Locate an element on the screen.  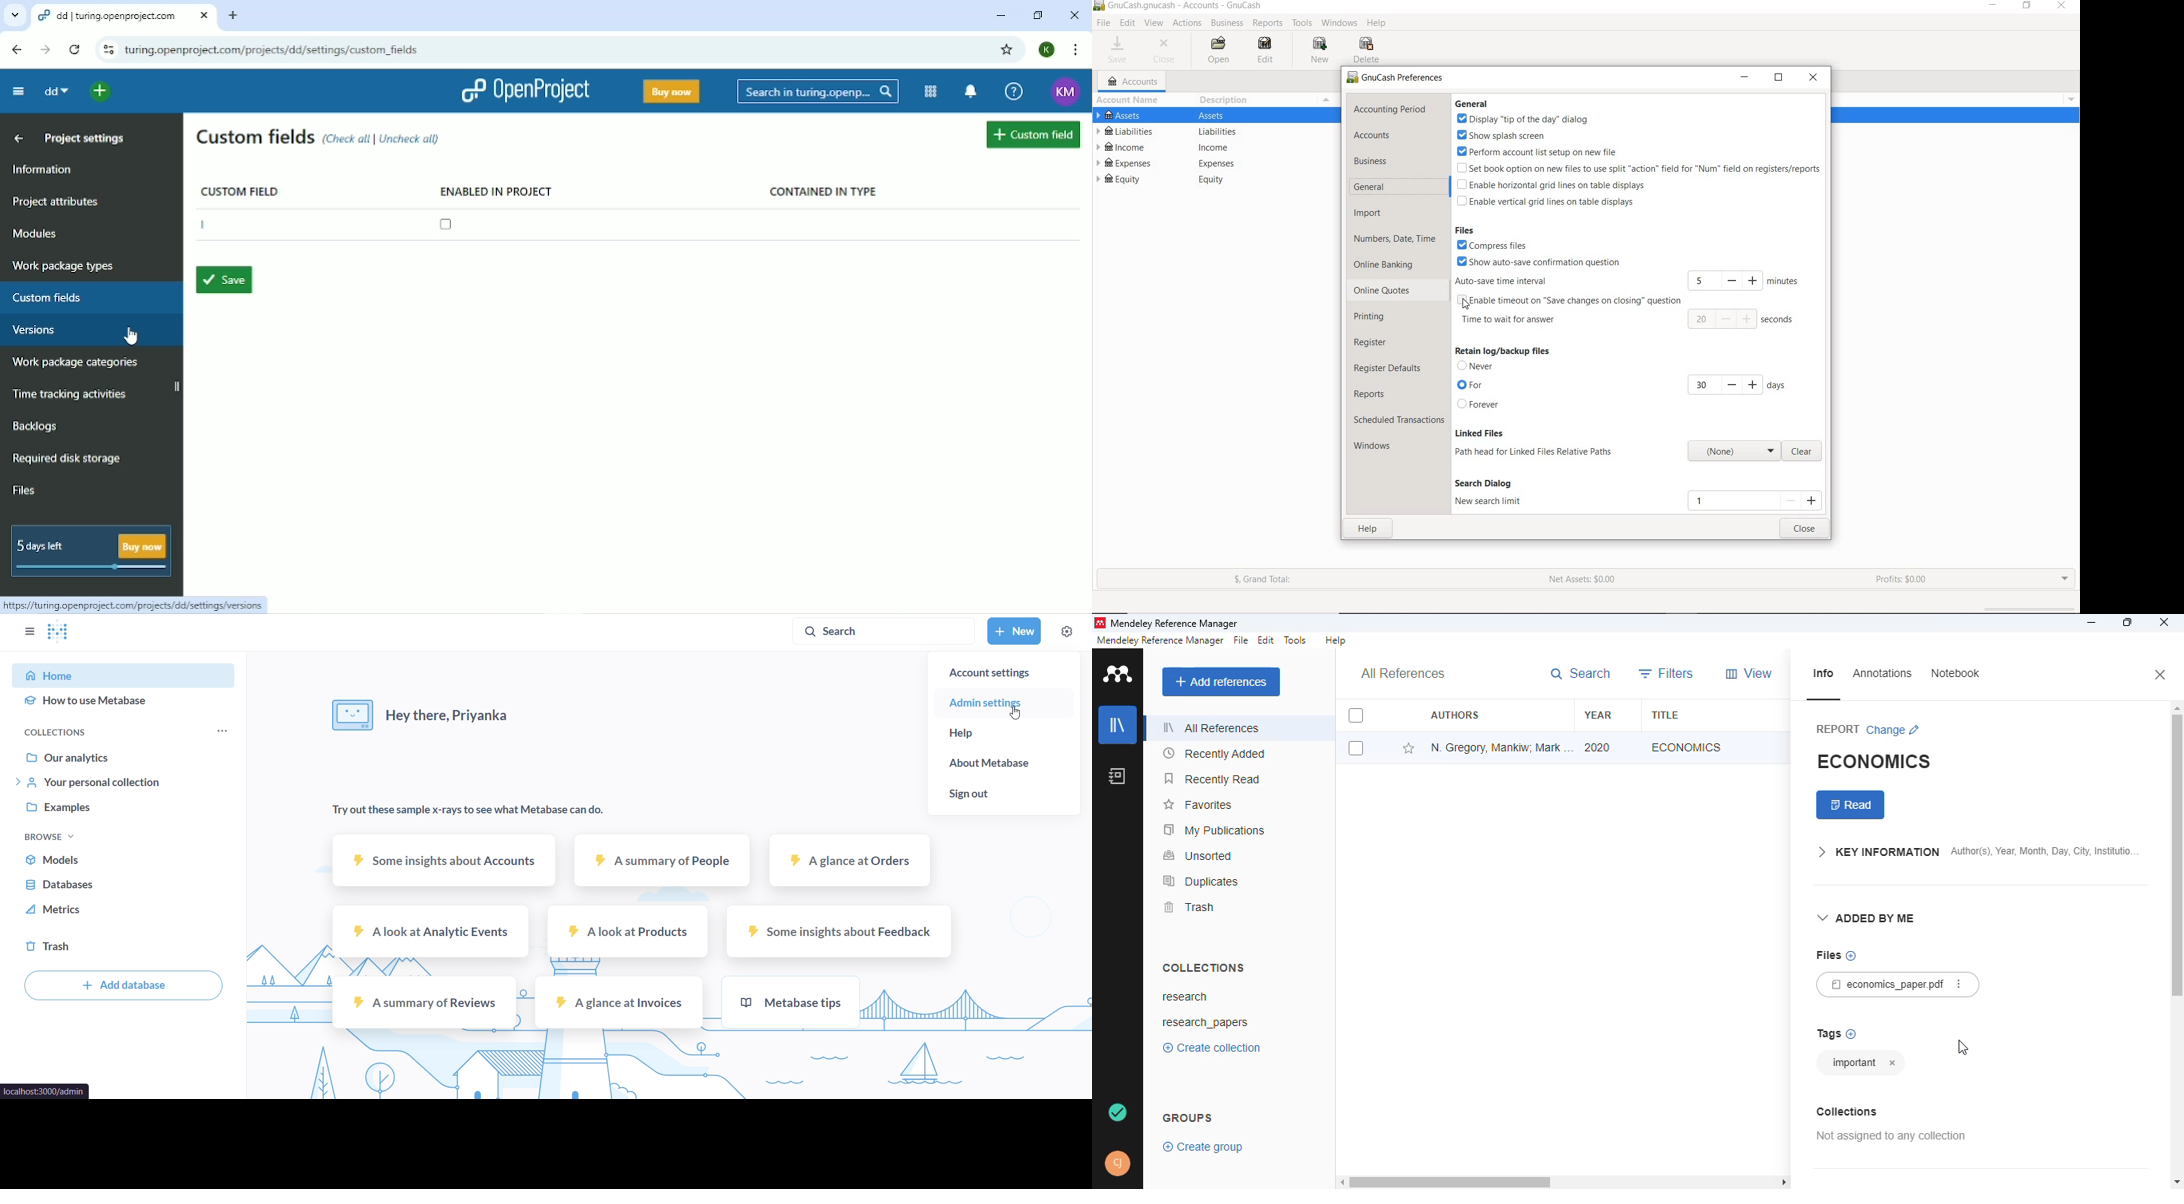
horizontal scroll bar is located at coordinates (1566, 1182).